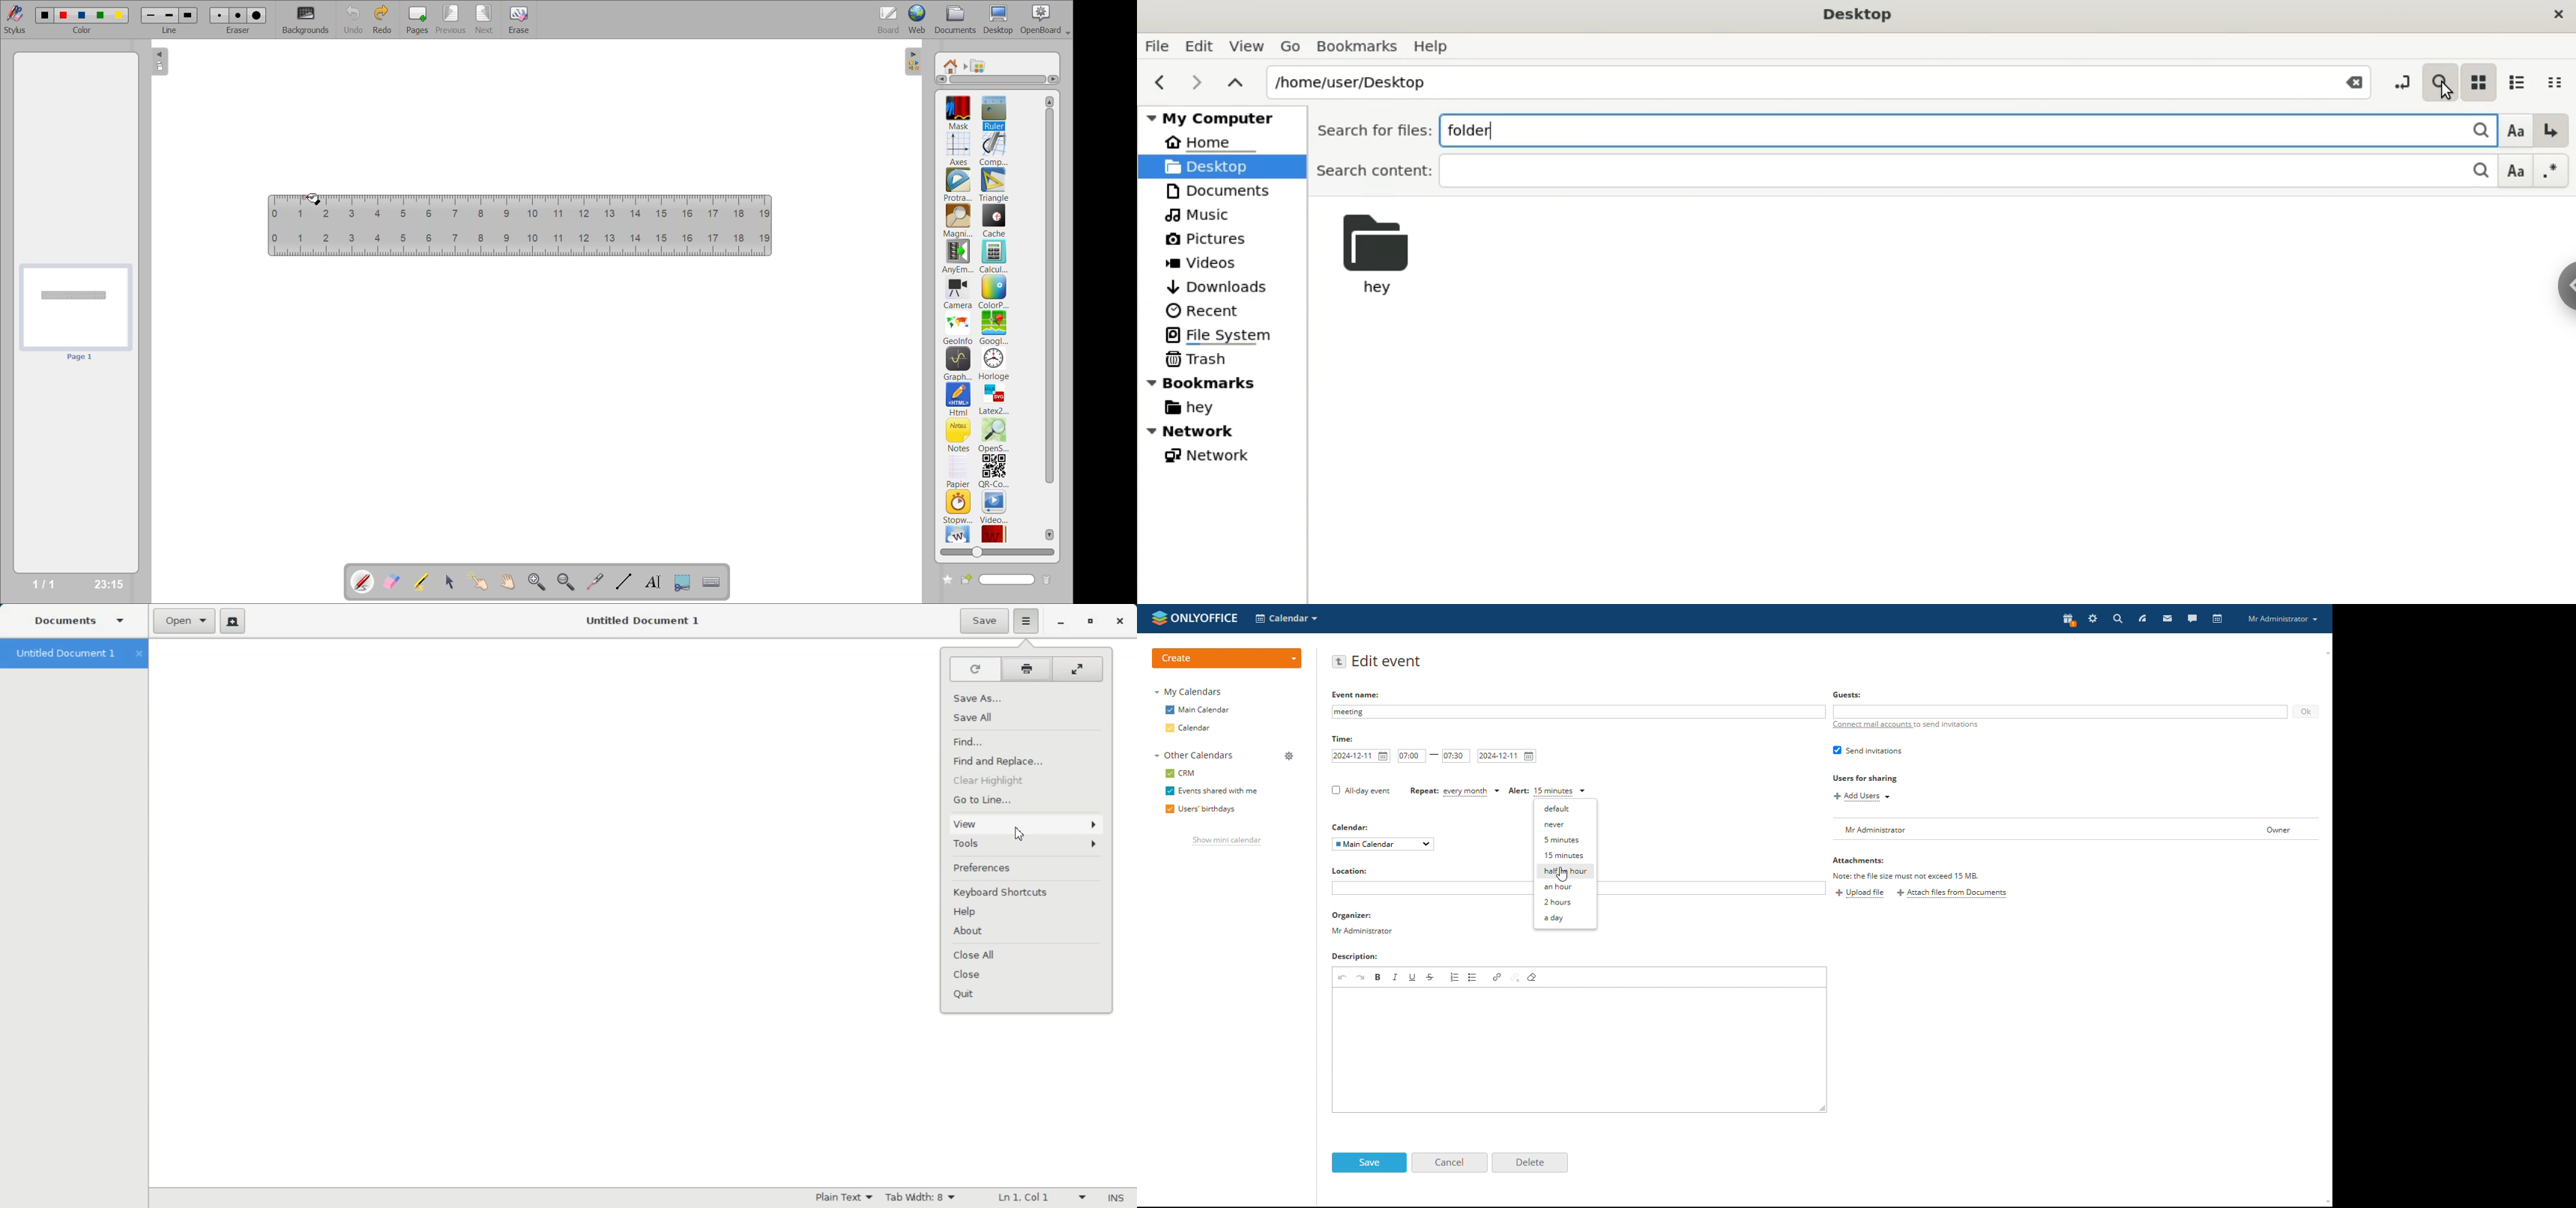  Describe the element at coordinates (995, 506) in the screenshot. I see `video` at that location.